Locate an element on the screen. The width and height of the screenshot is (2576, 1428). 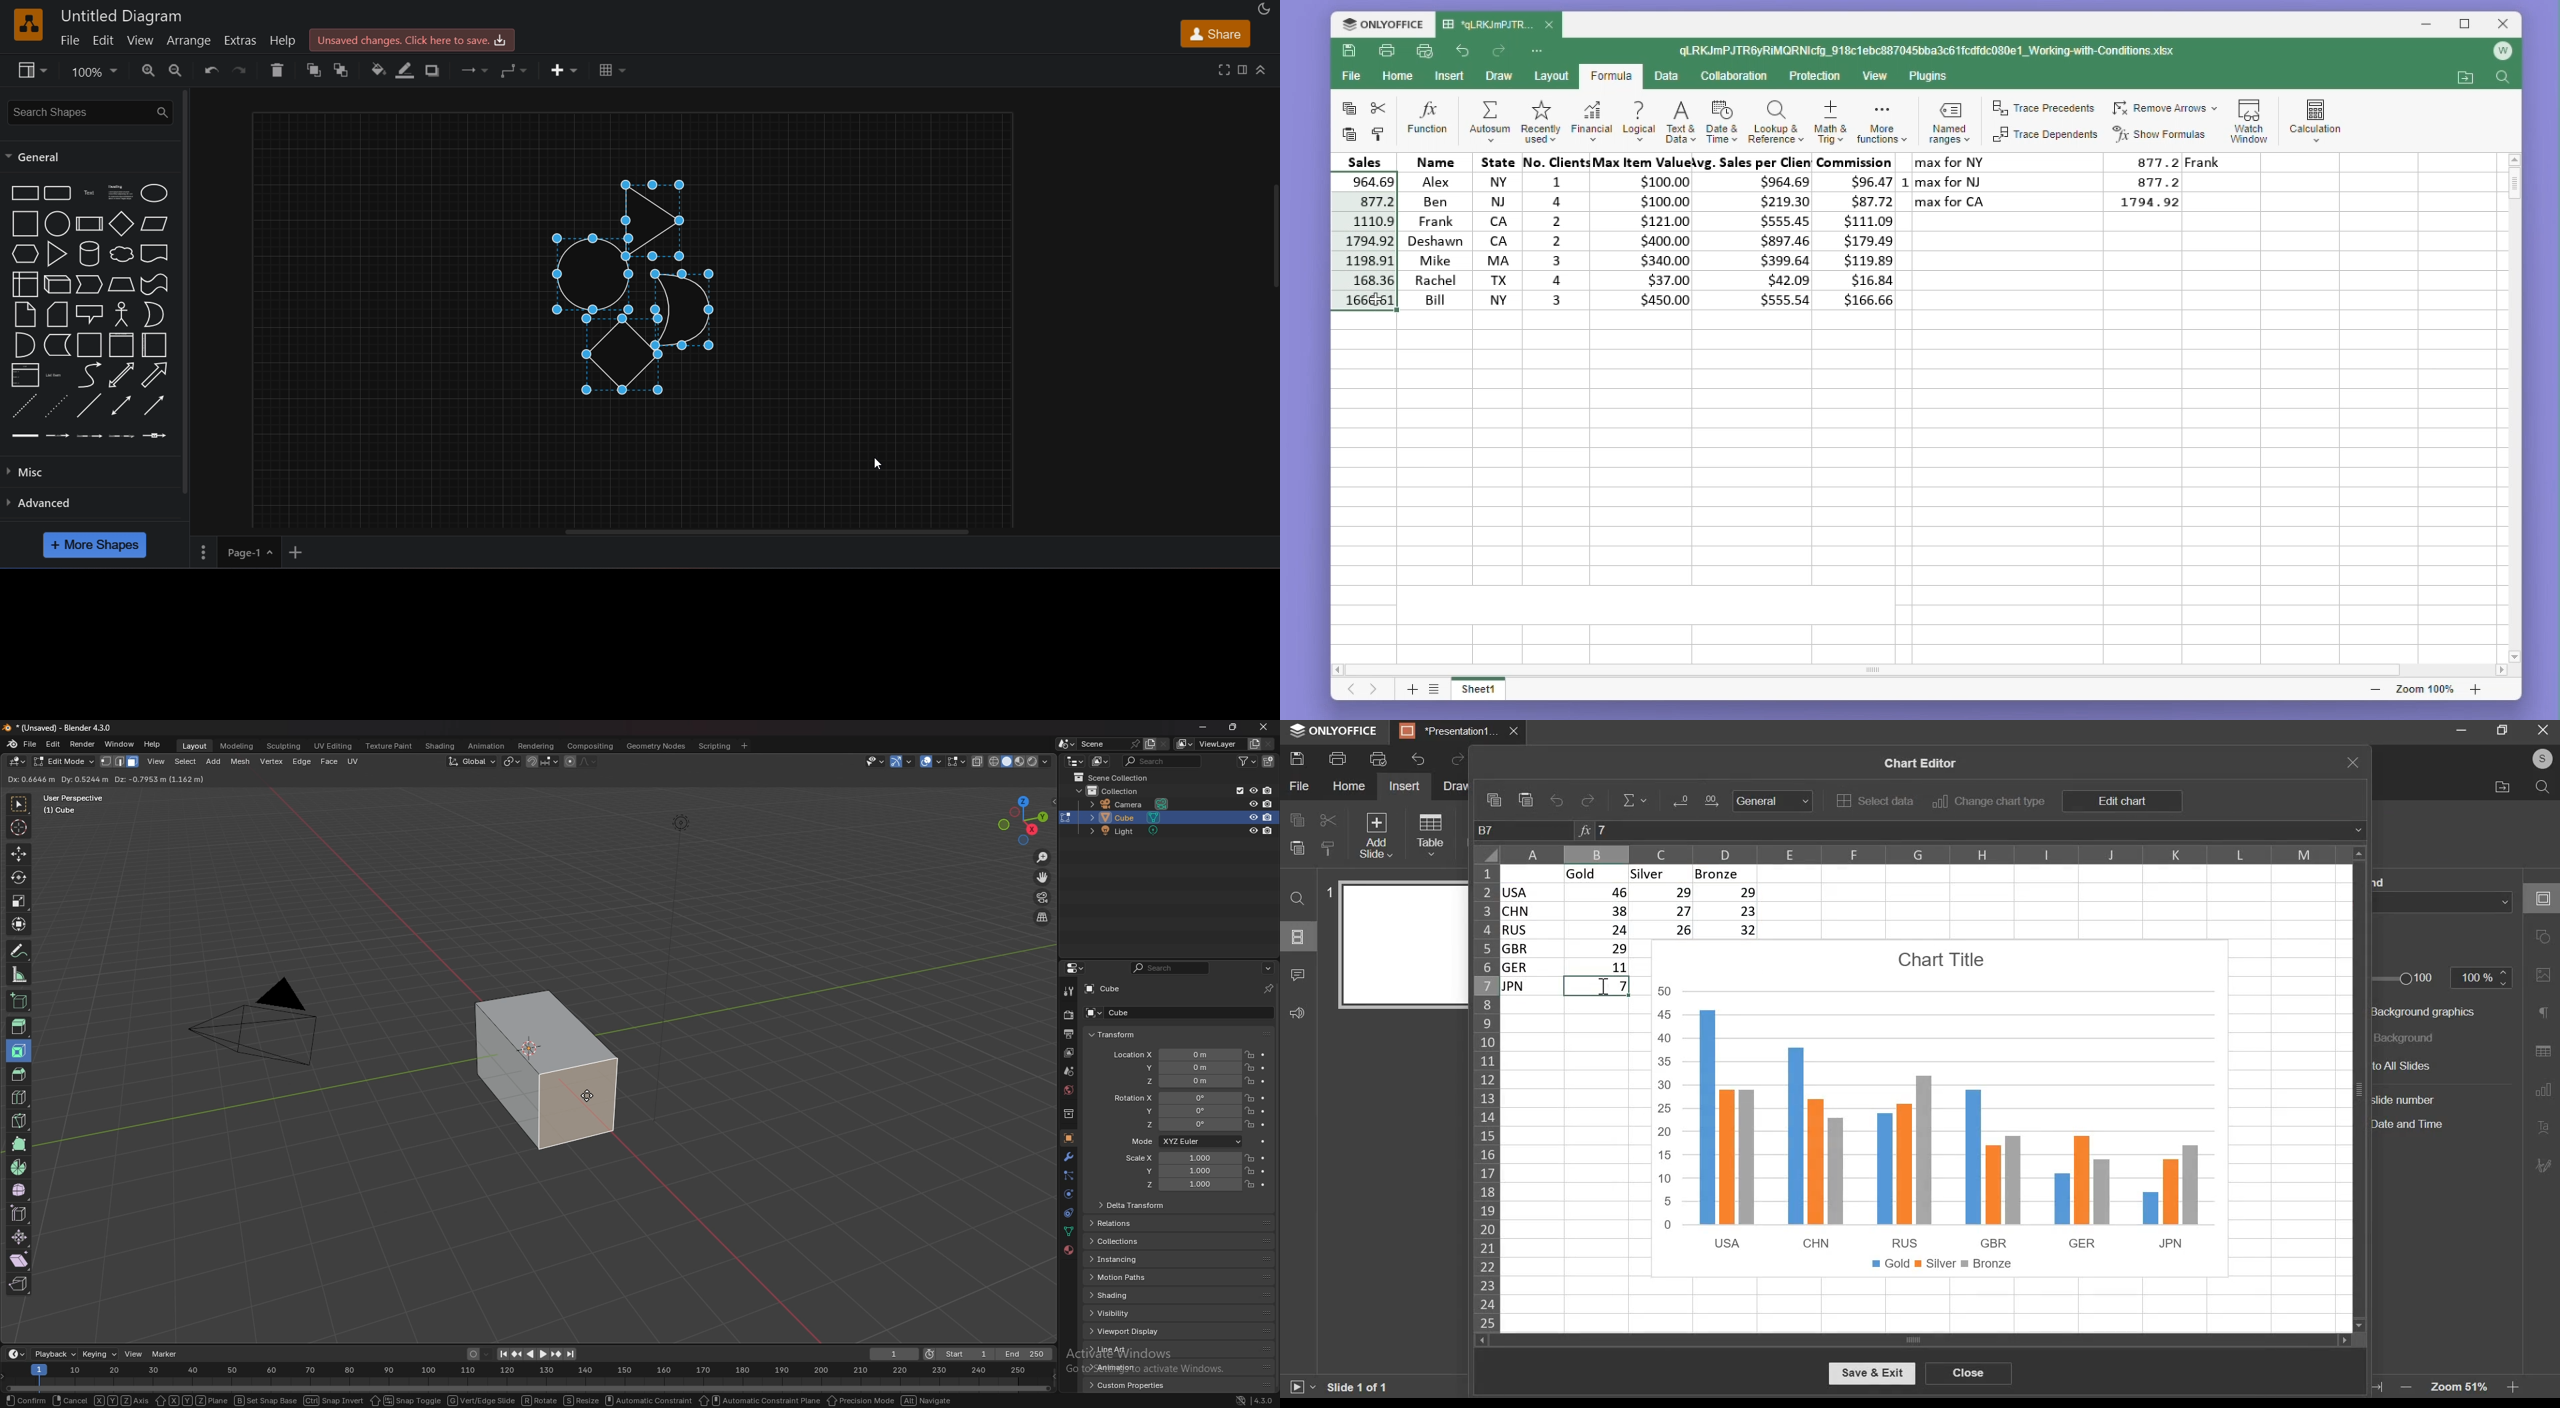
minimize is located at coordinates (1204, 727).